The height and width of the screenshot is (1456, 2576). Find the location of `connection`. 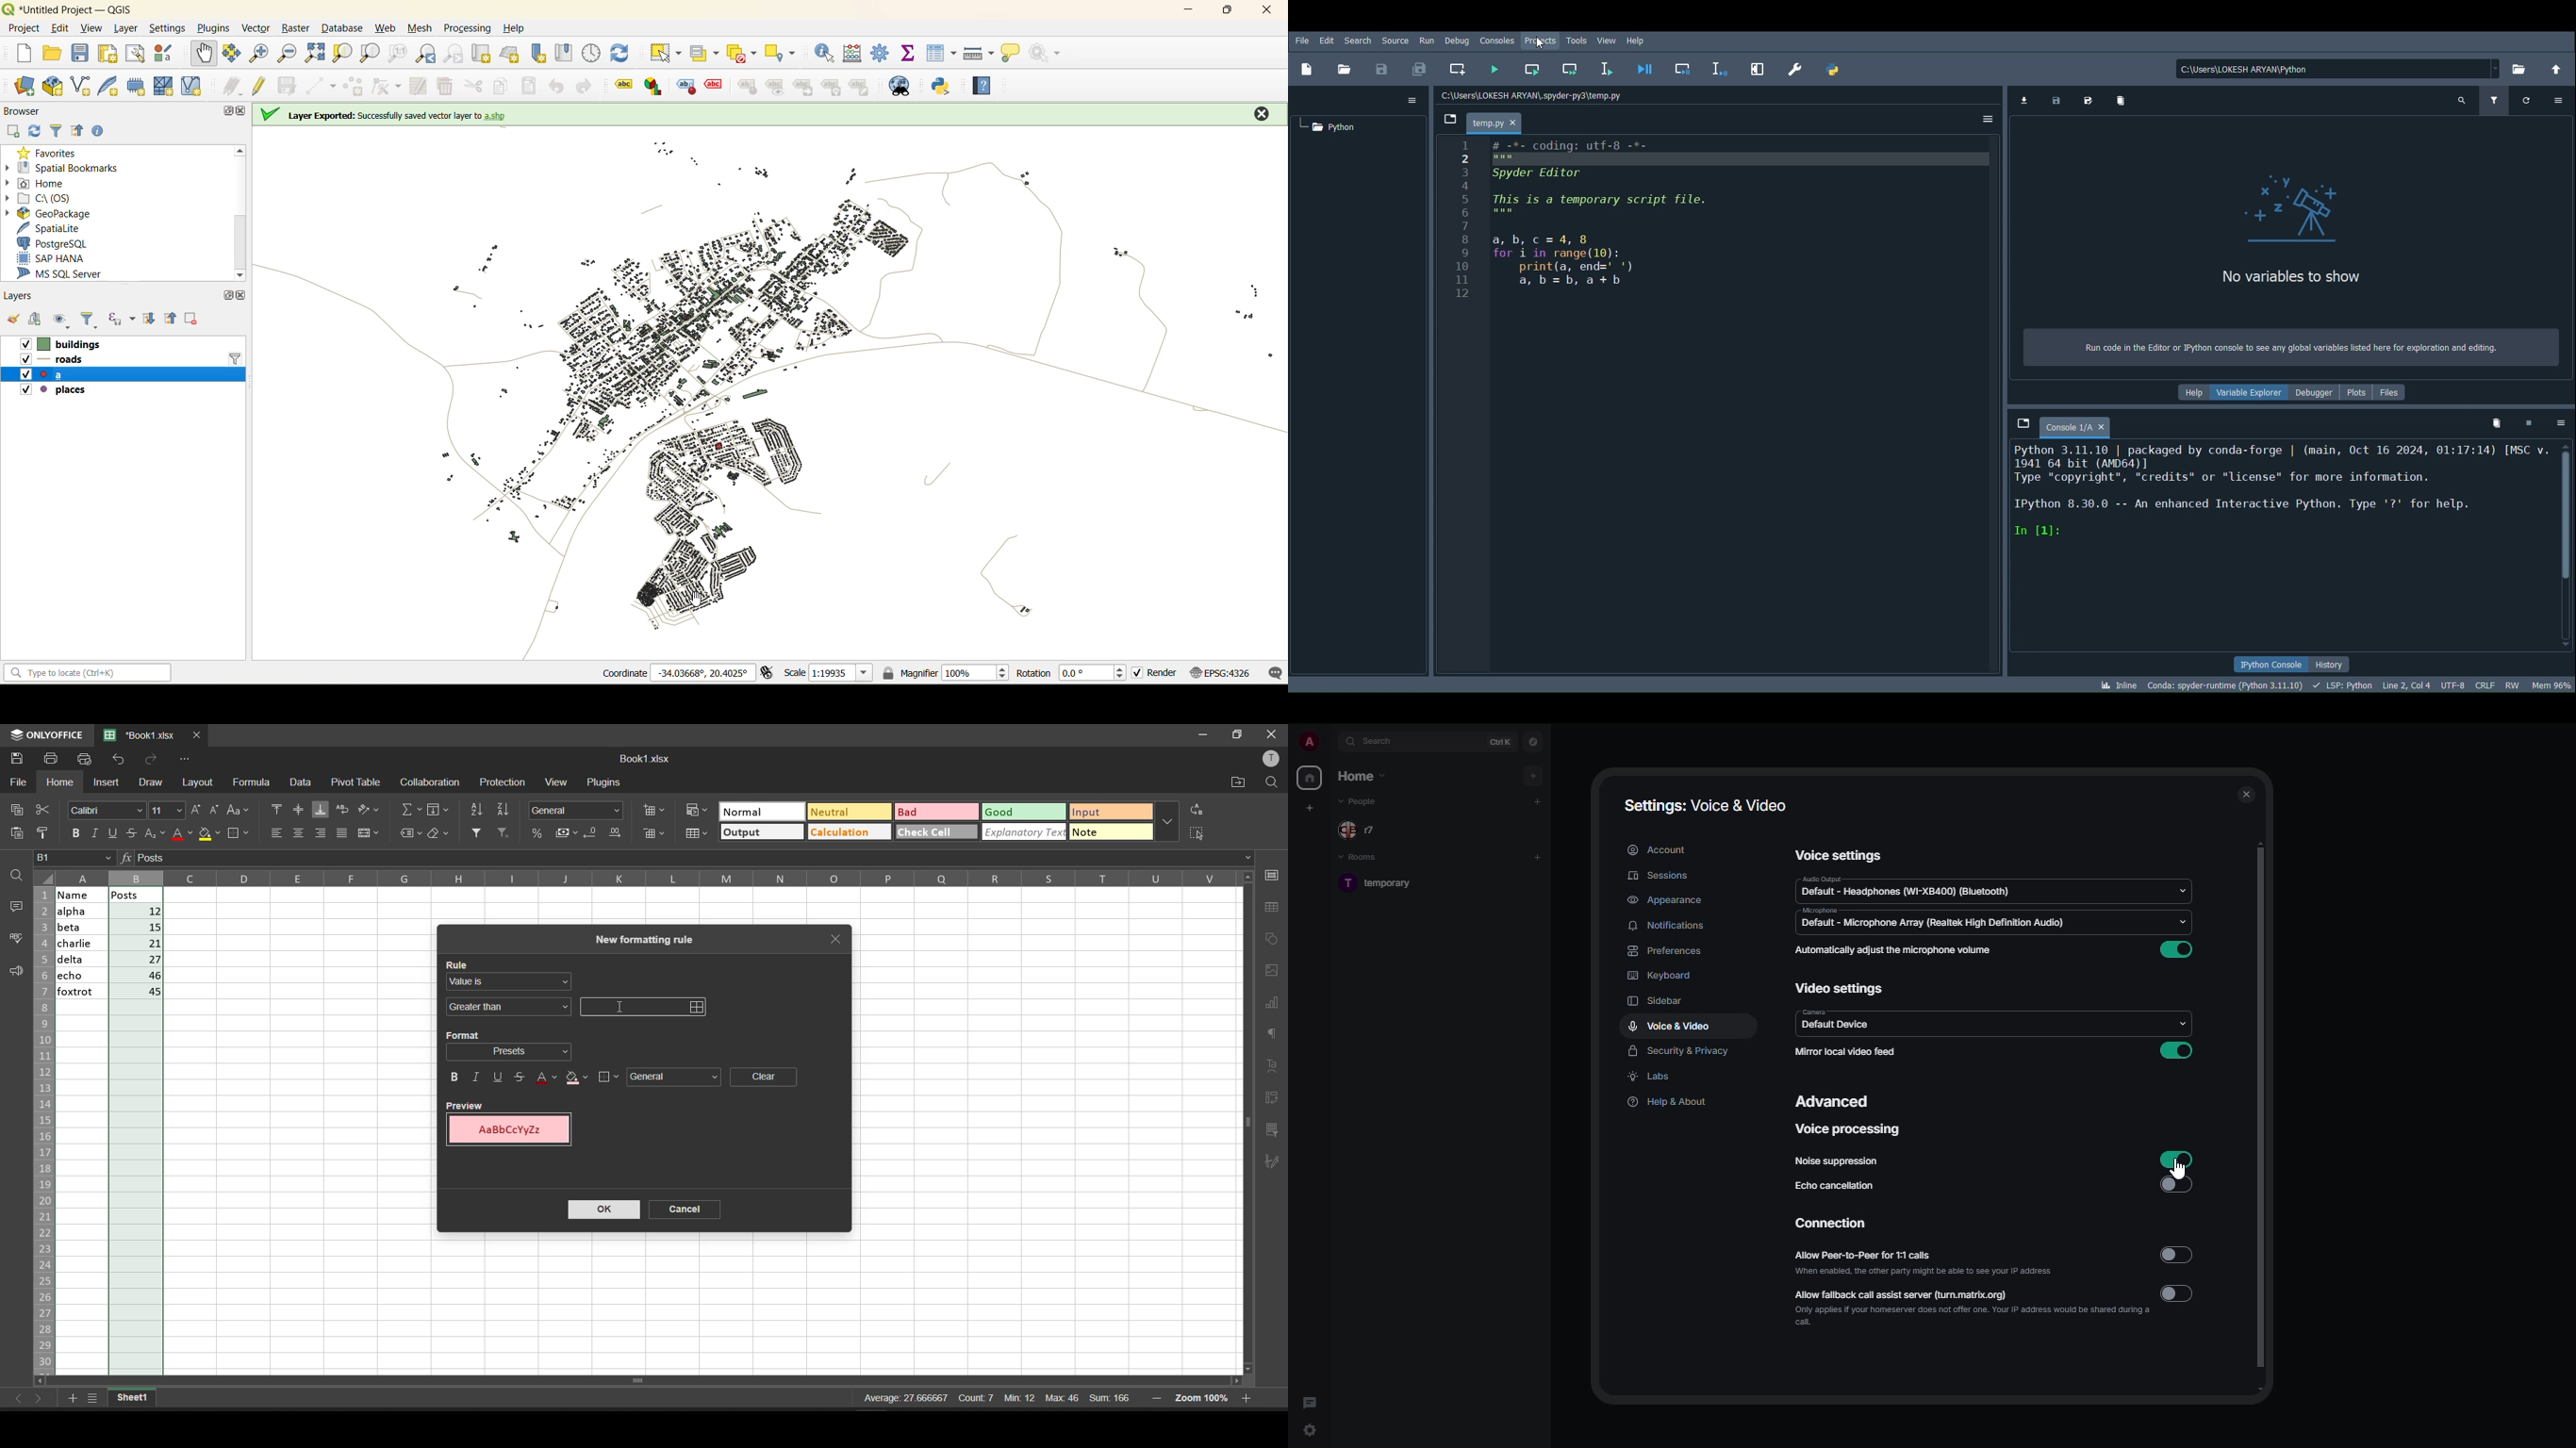

connection is located at coordinates (1829, 1223).